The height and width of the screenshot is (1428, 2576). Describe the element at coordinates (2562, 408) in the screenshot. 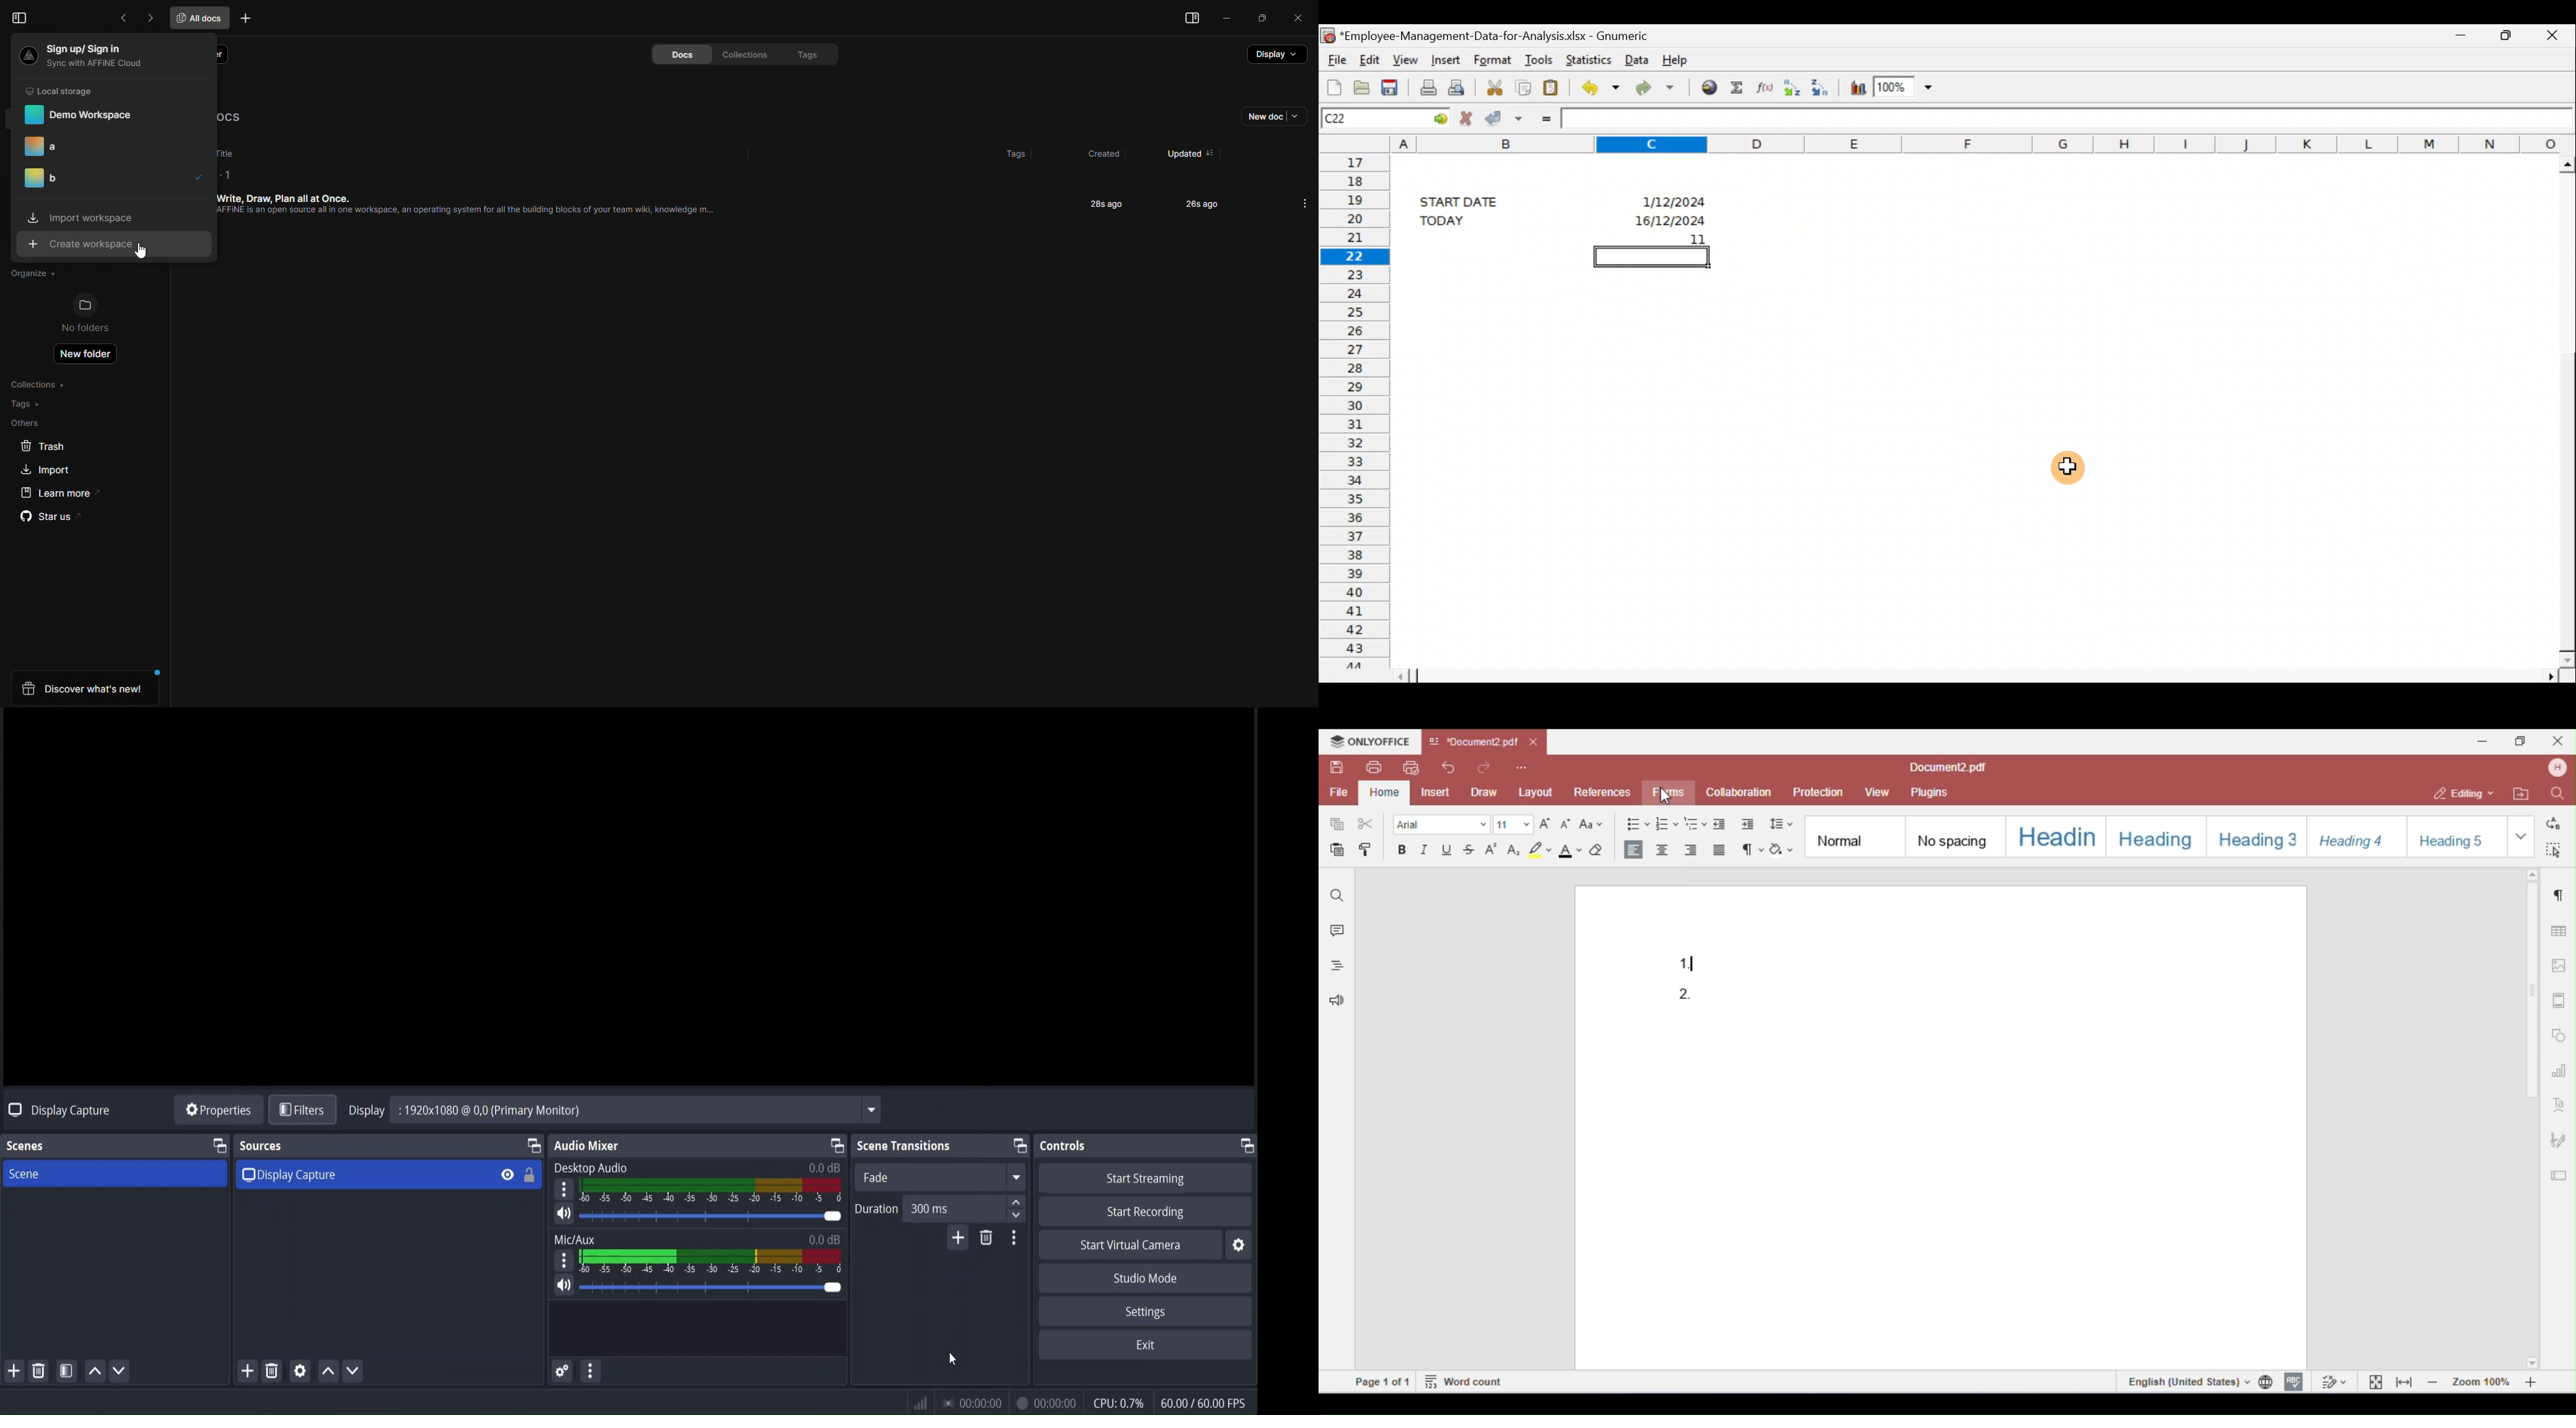

I see `Scroll bar` at that location.